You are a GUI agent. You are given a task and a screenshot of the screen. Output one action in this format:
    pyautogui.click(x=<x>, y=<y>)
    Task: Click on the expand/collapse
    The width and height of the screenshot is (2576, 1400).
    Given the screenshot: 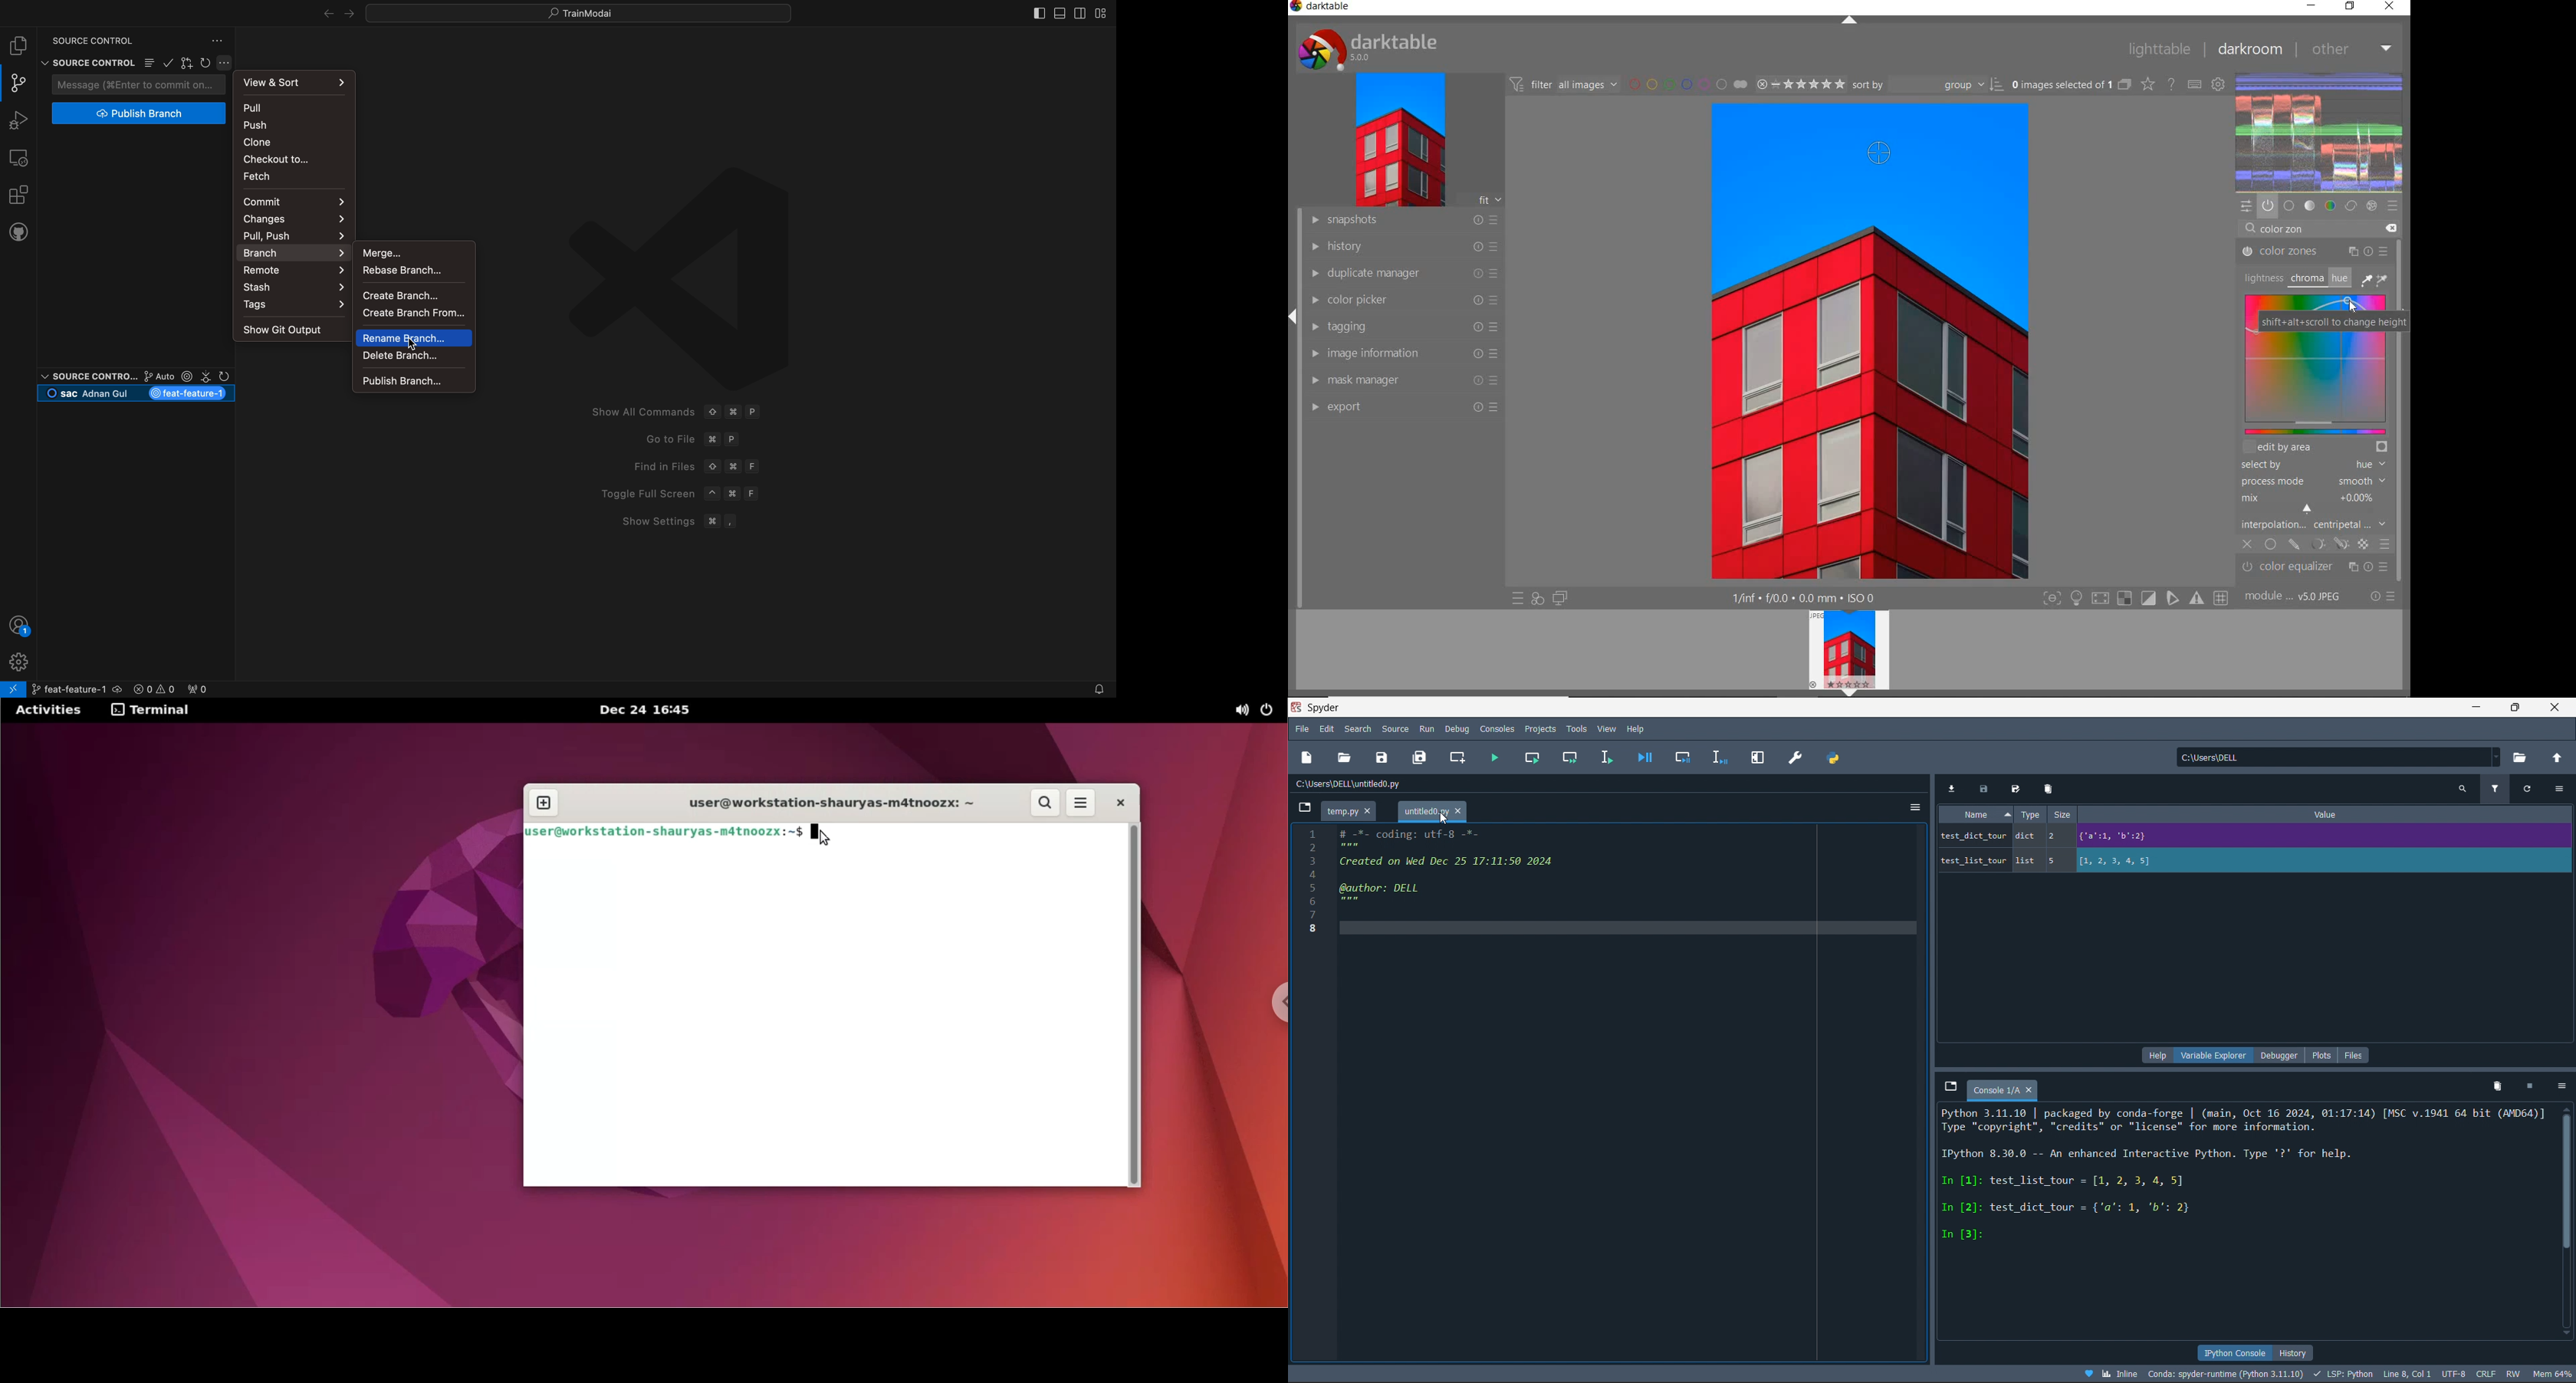 What is the action you would take?
    pyautogui.click(x=1295, y=315)
    